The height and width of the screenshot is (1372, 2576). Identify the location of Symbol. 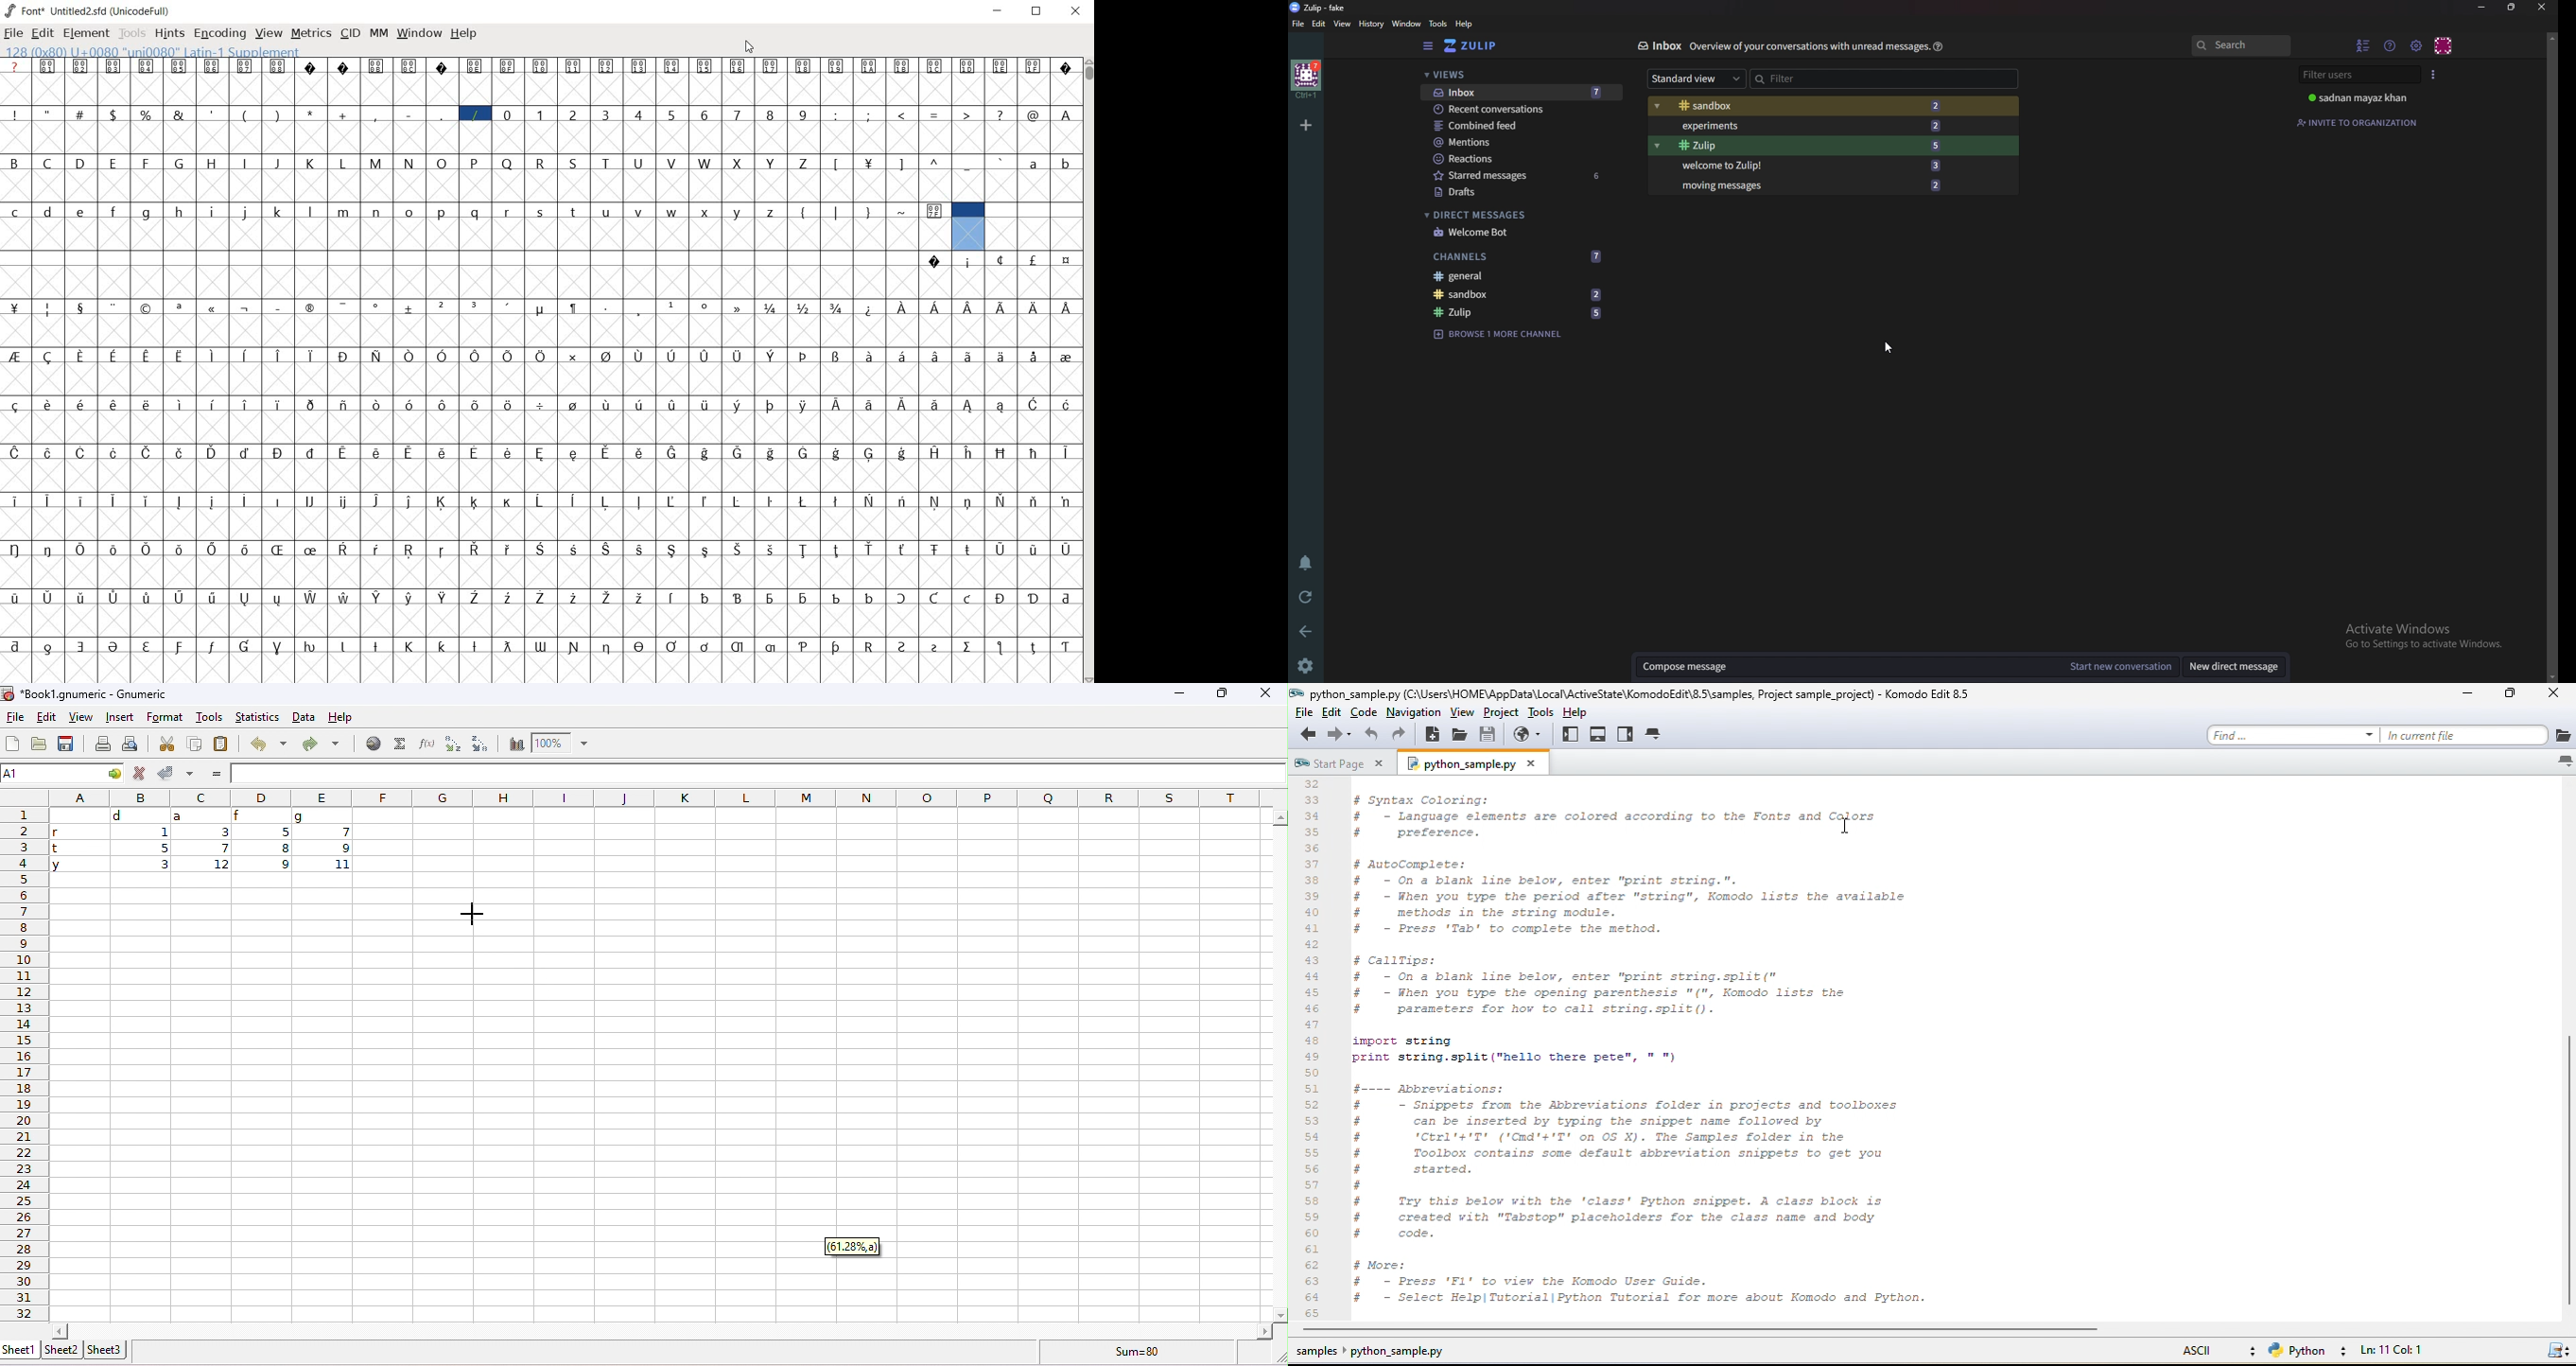
(968, 501).